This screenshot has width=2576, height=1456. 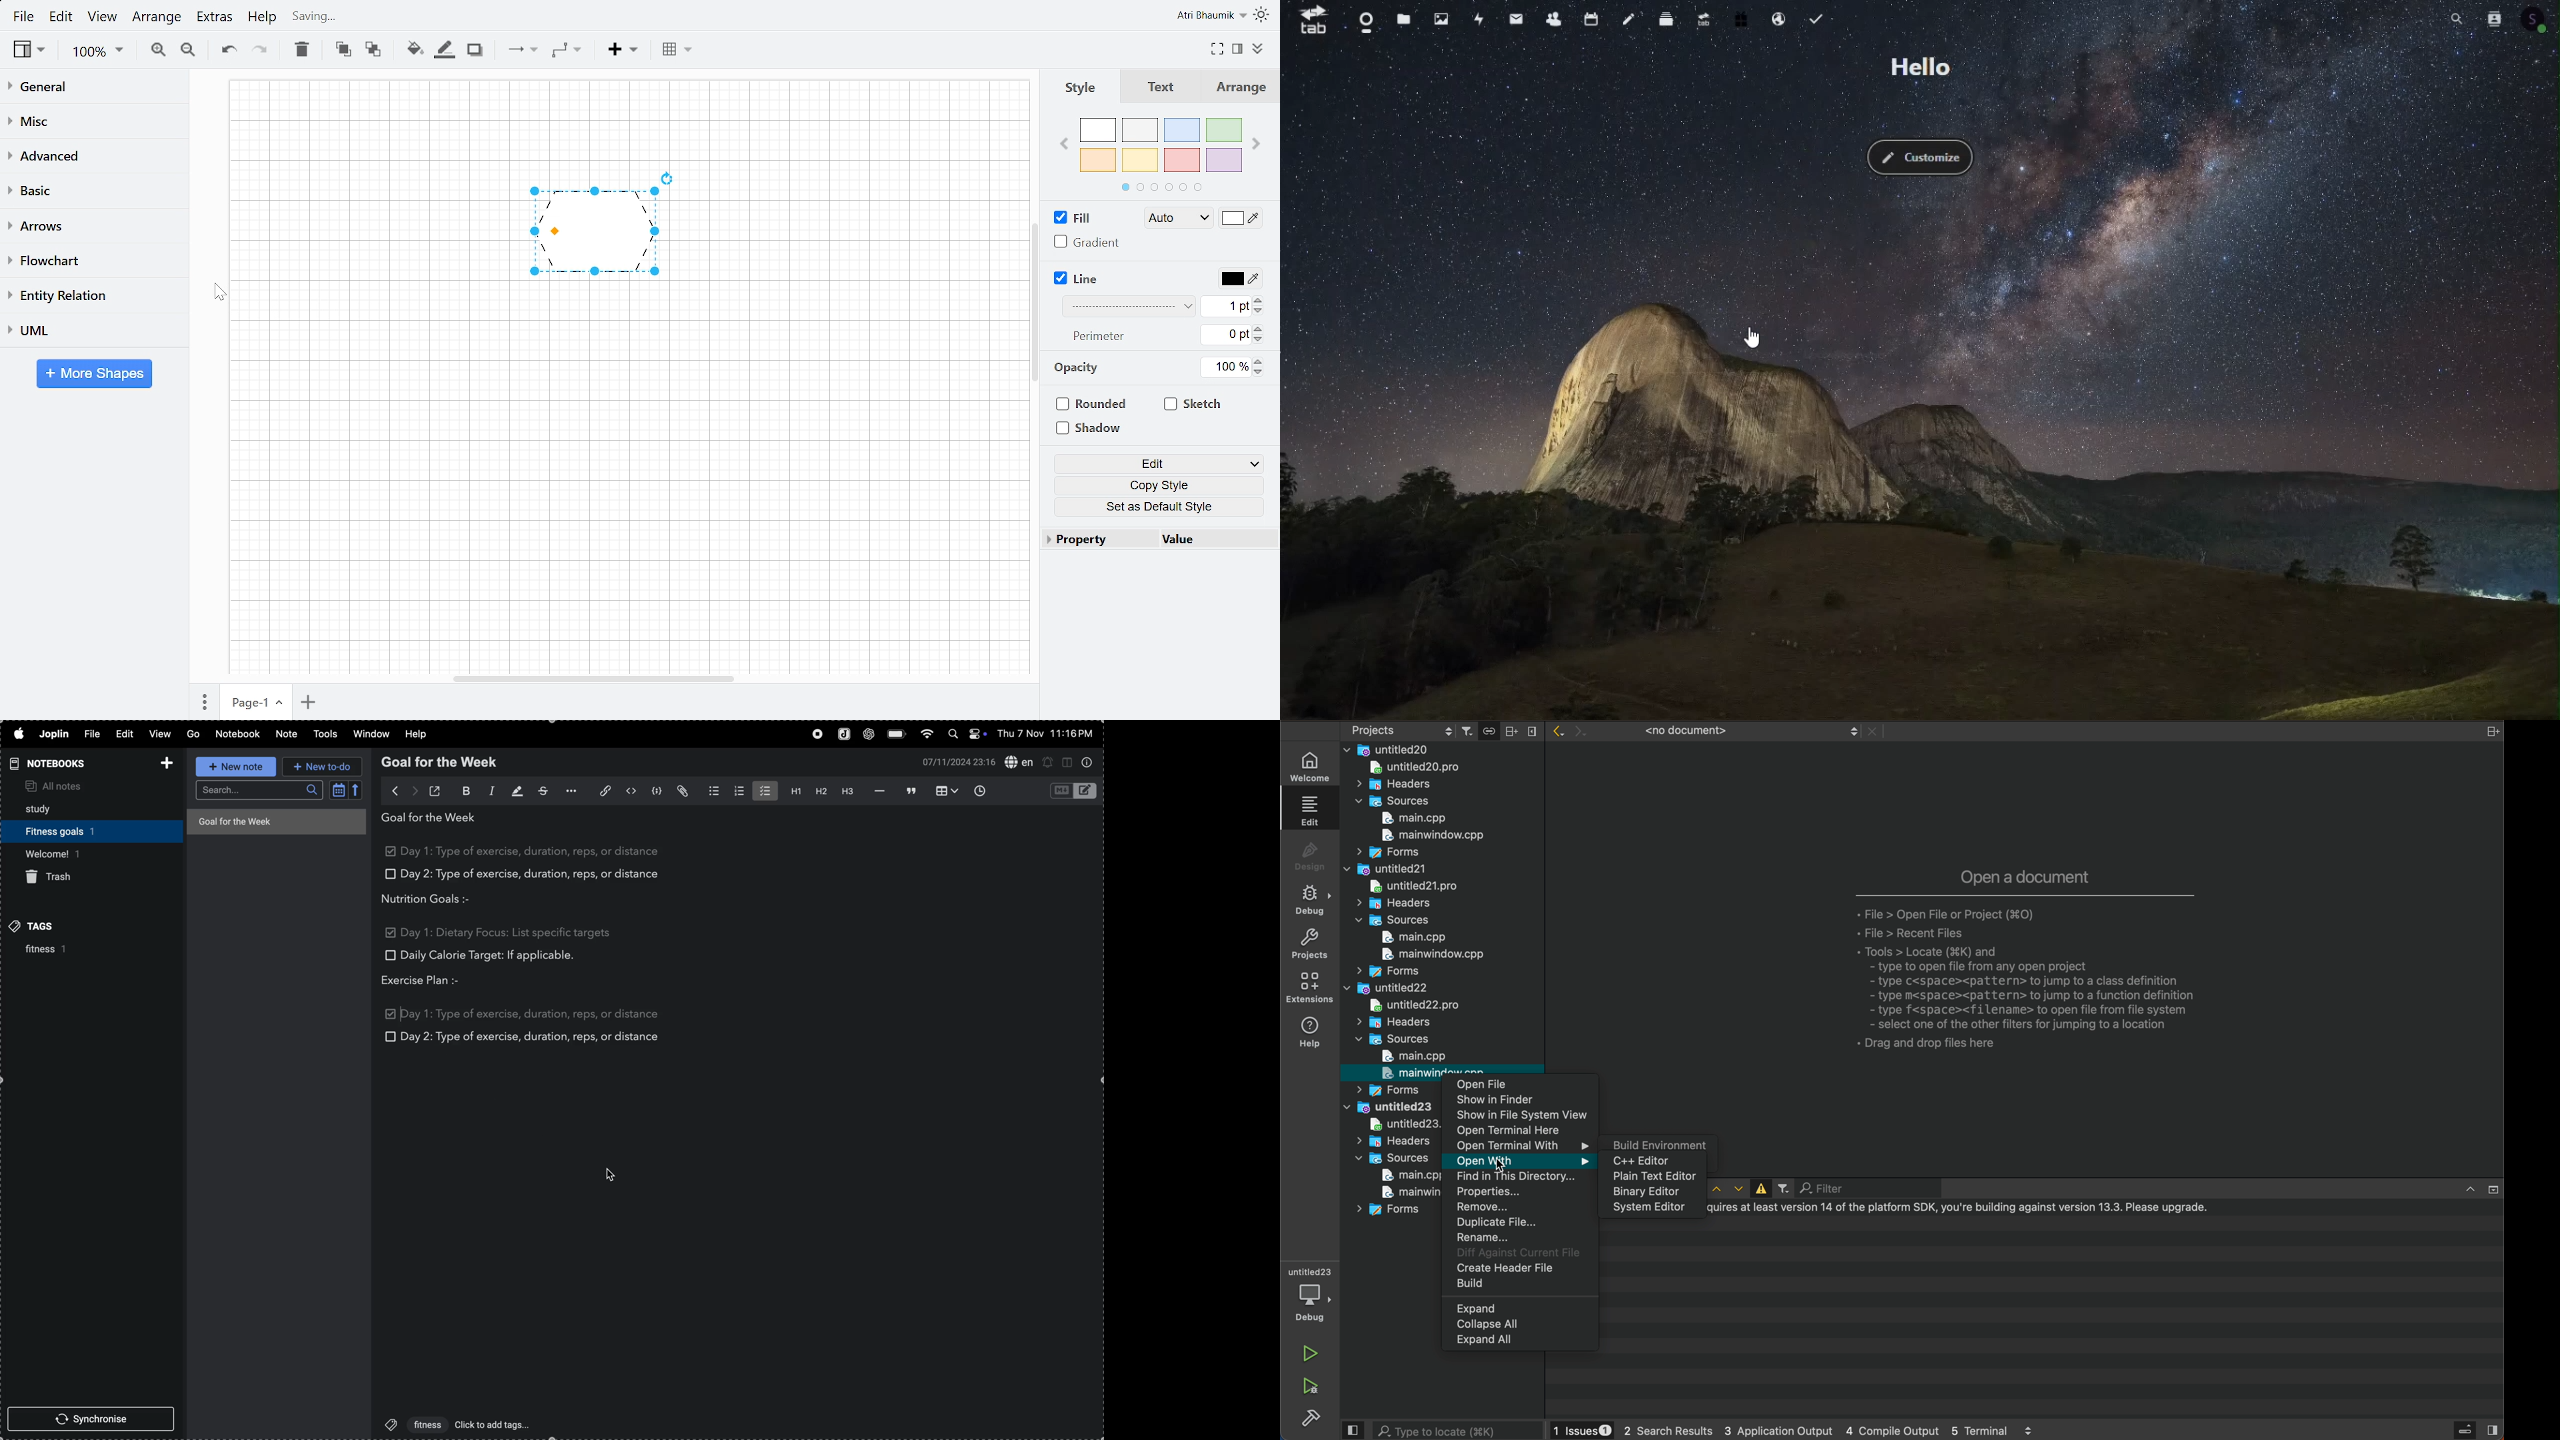 What do you see at coordinates (948, 791) in the screenshot?
I see `insert table` at bounding box center [948, 791].